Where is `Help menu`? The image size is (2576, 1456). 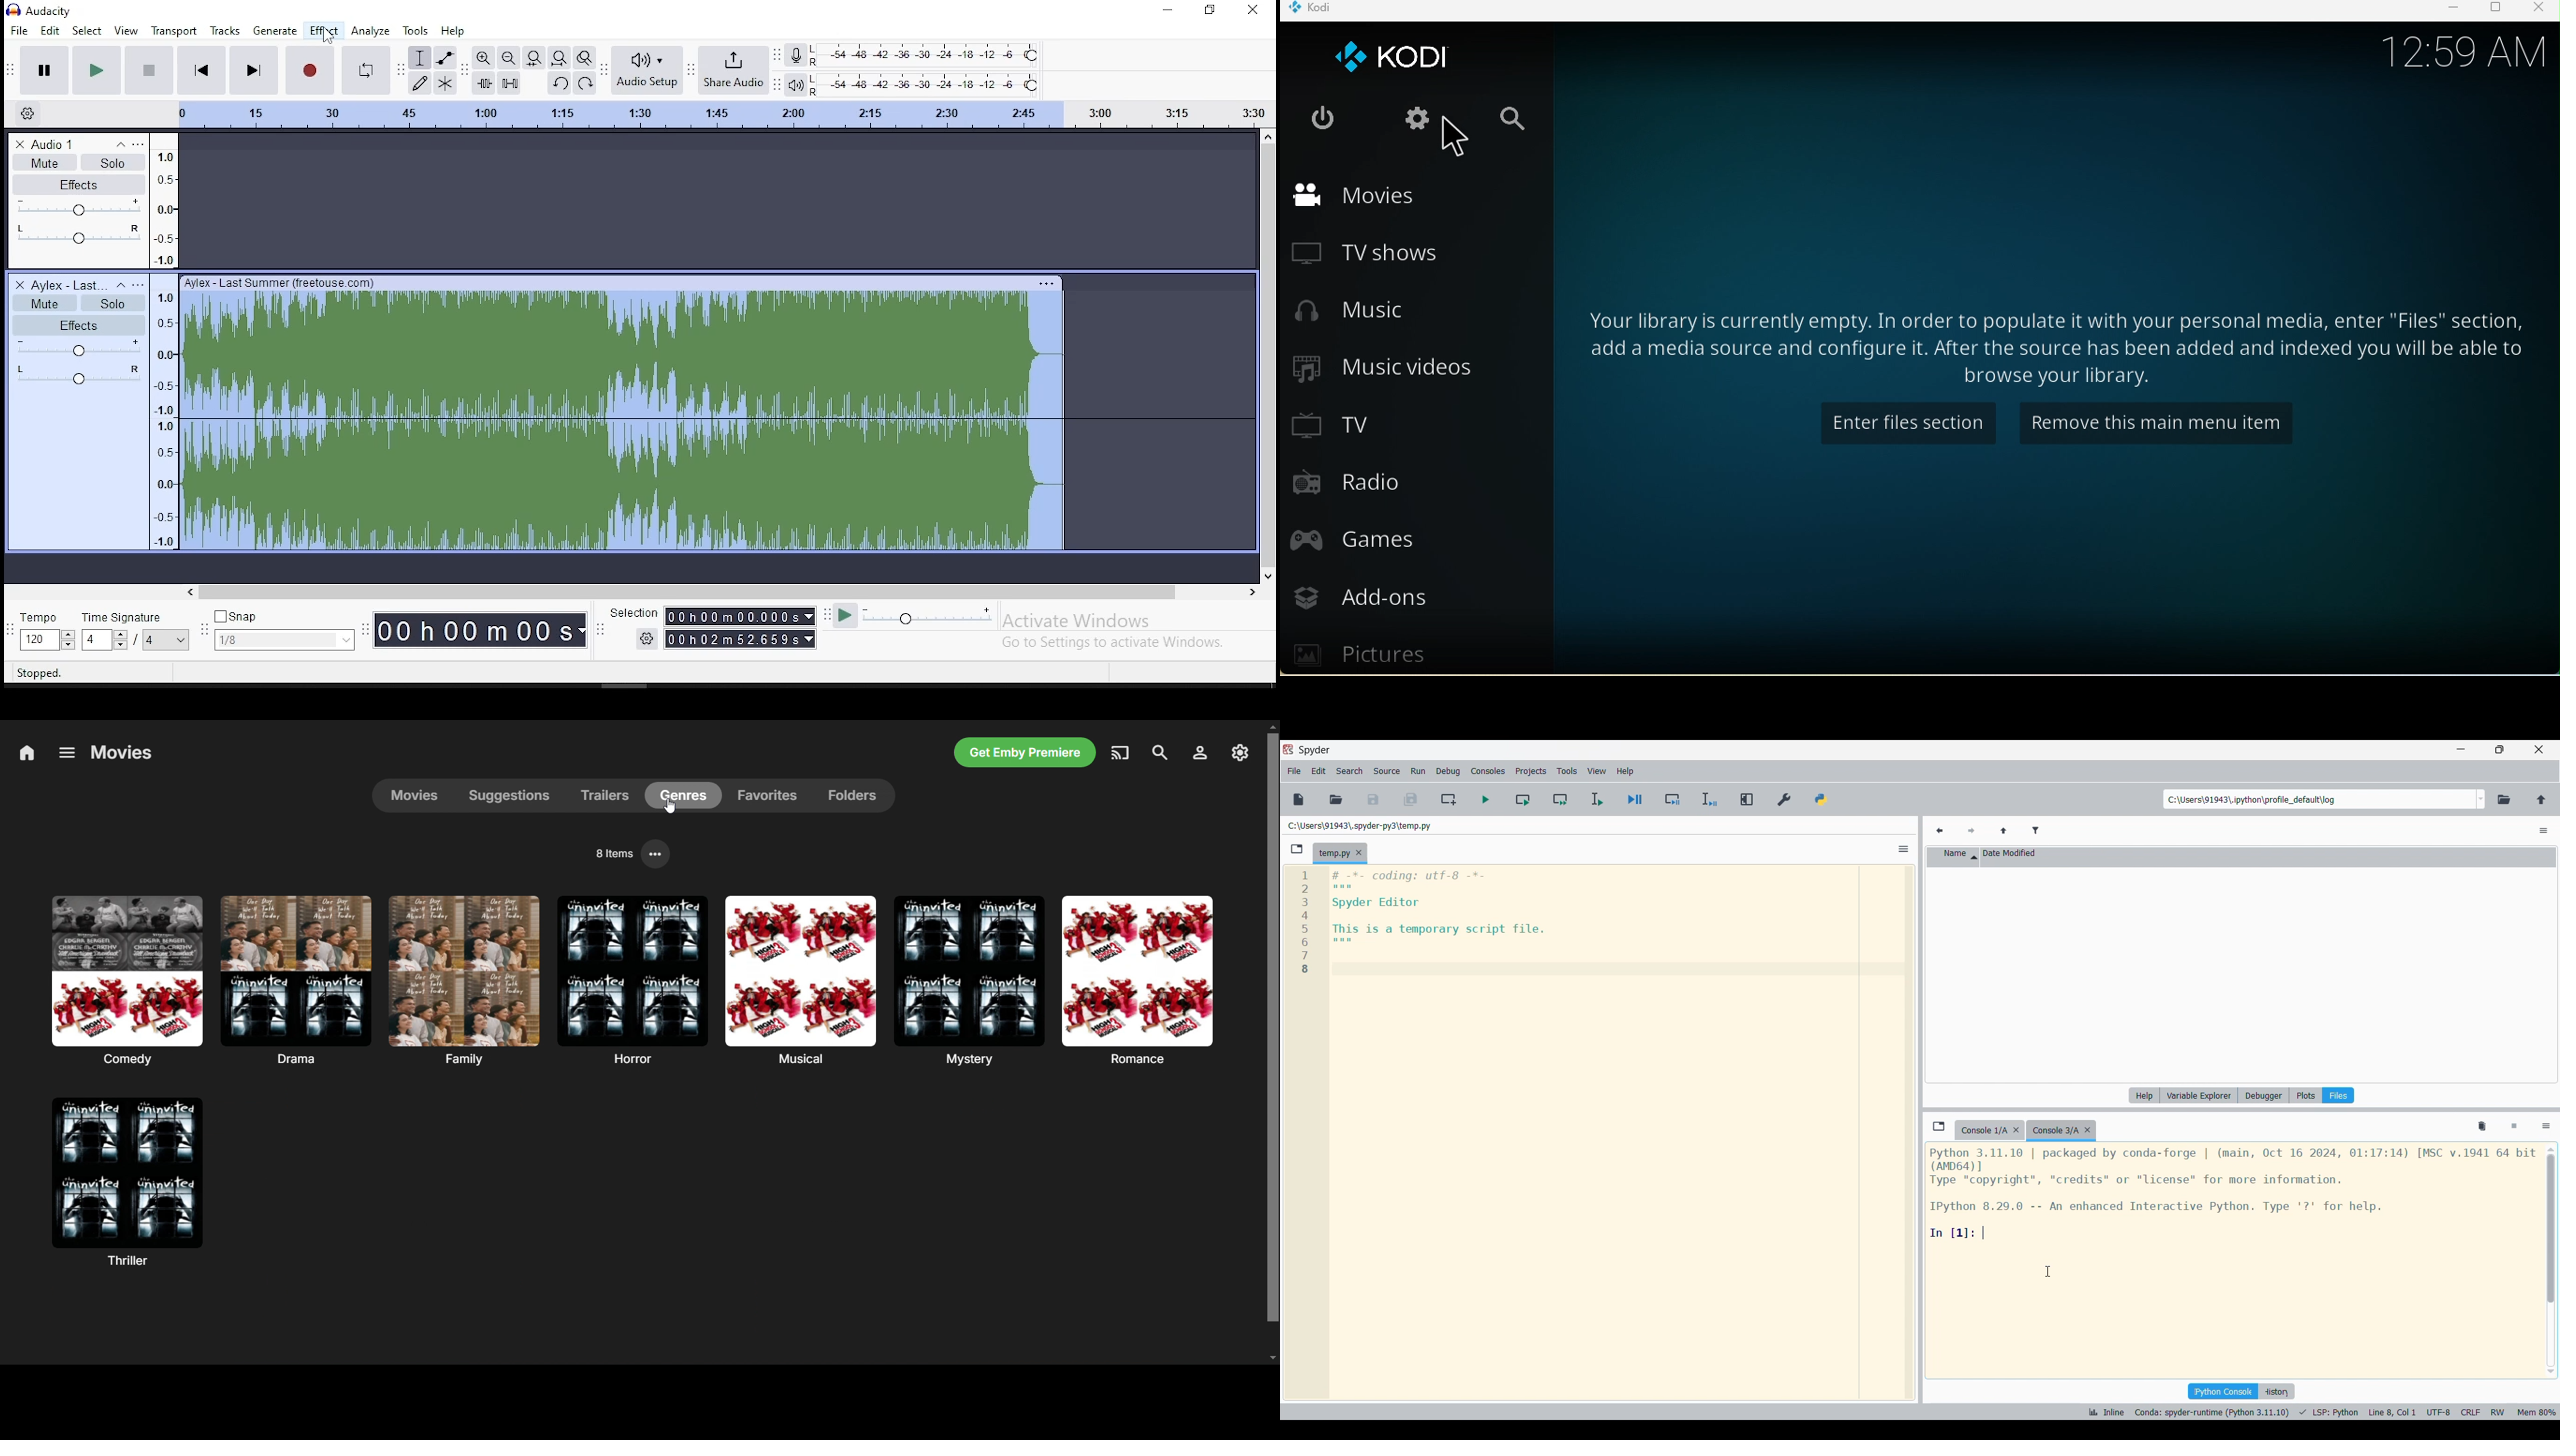 Help menu is located at coordinates (1625, 771).